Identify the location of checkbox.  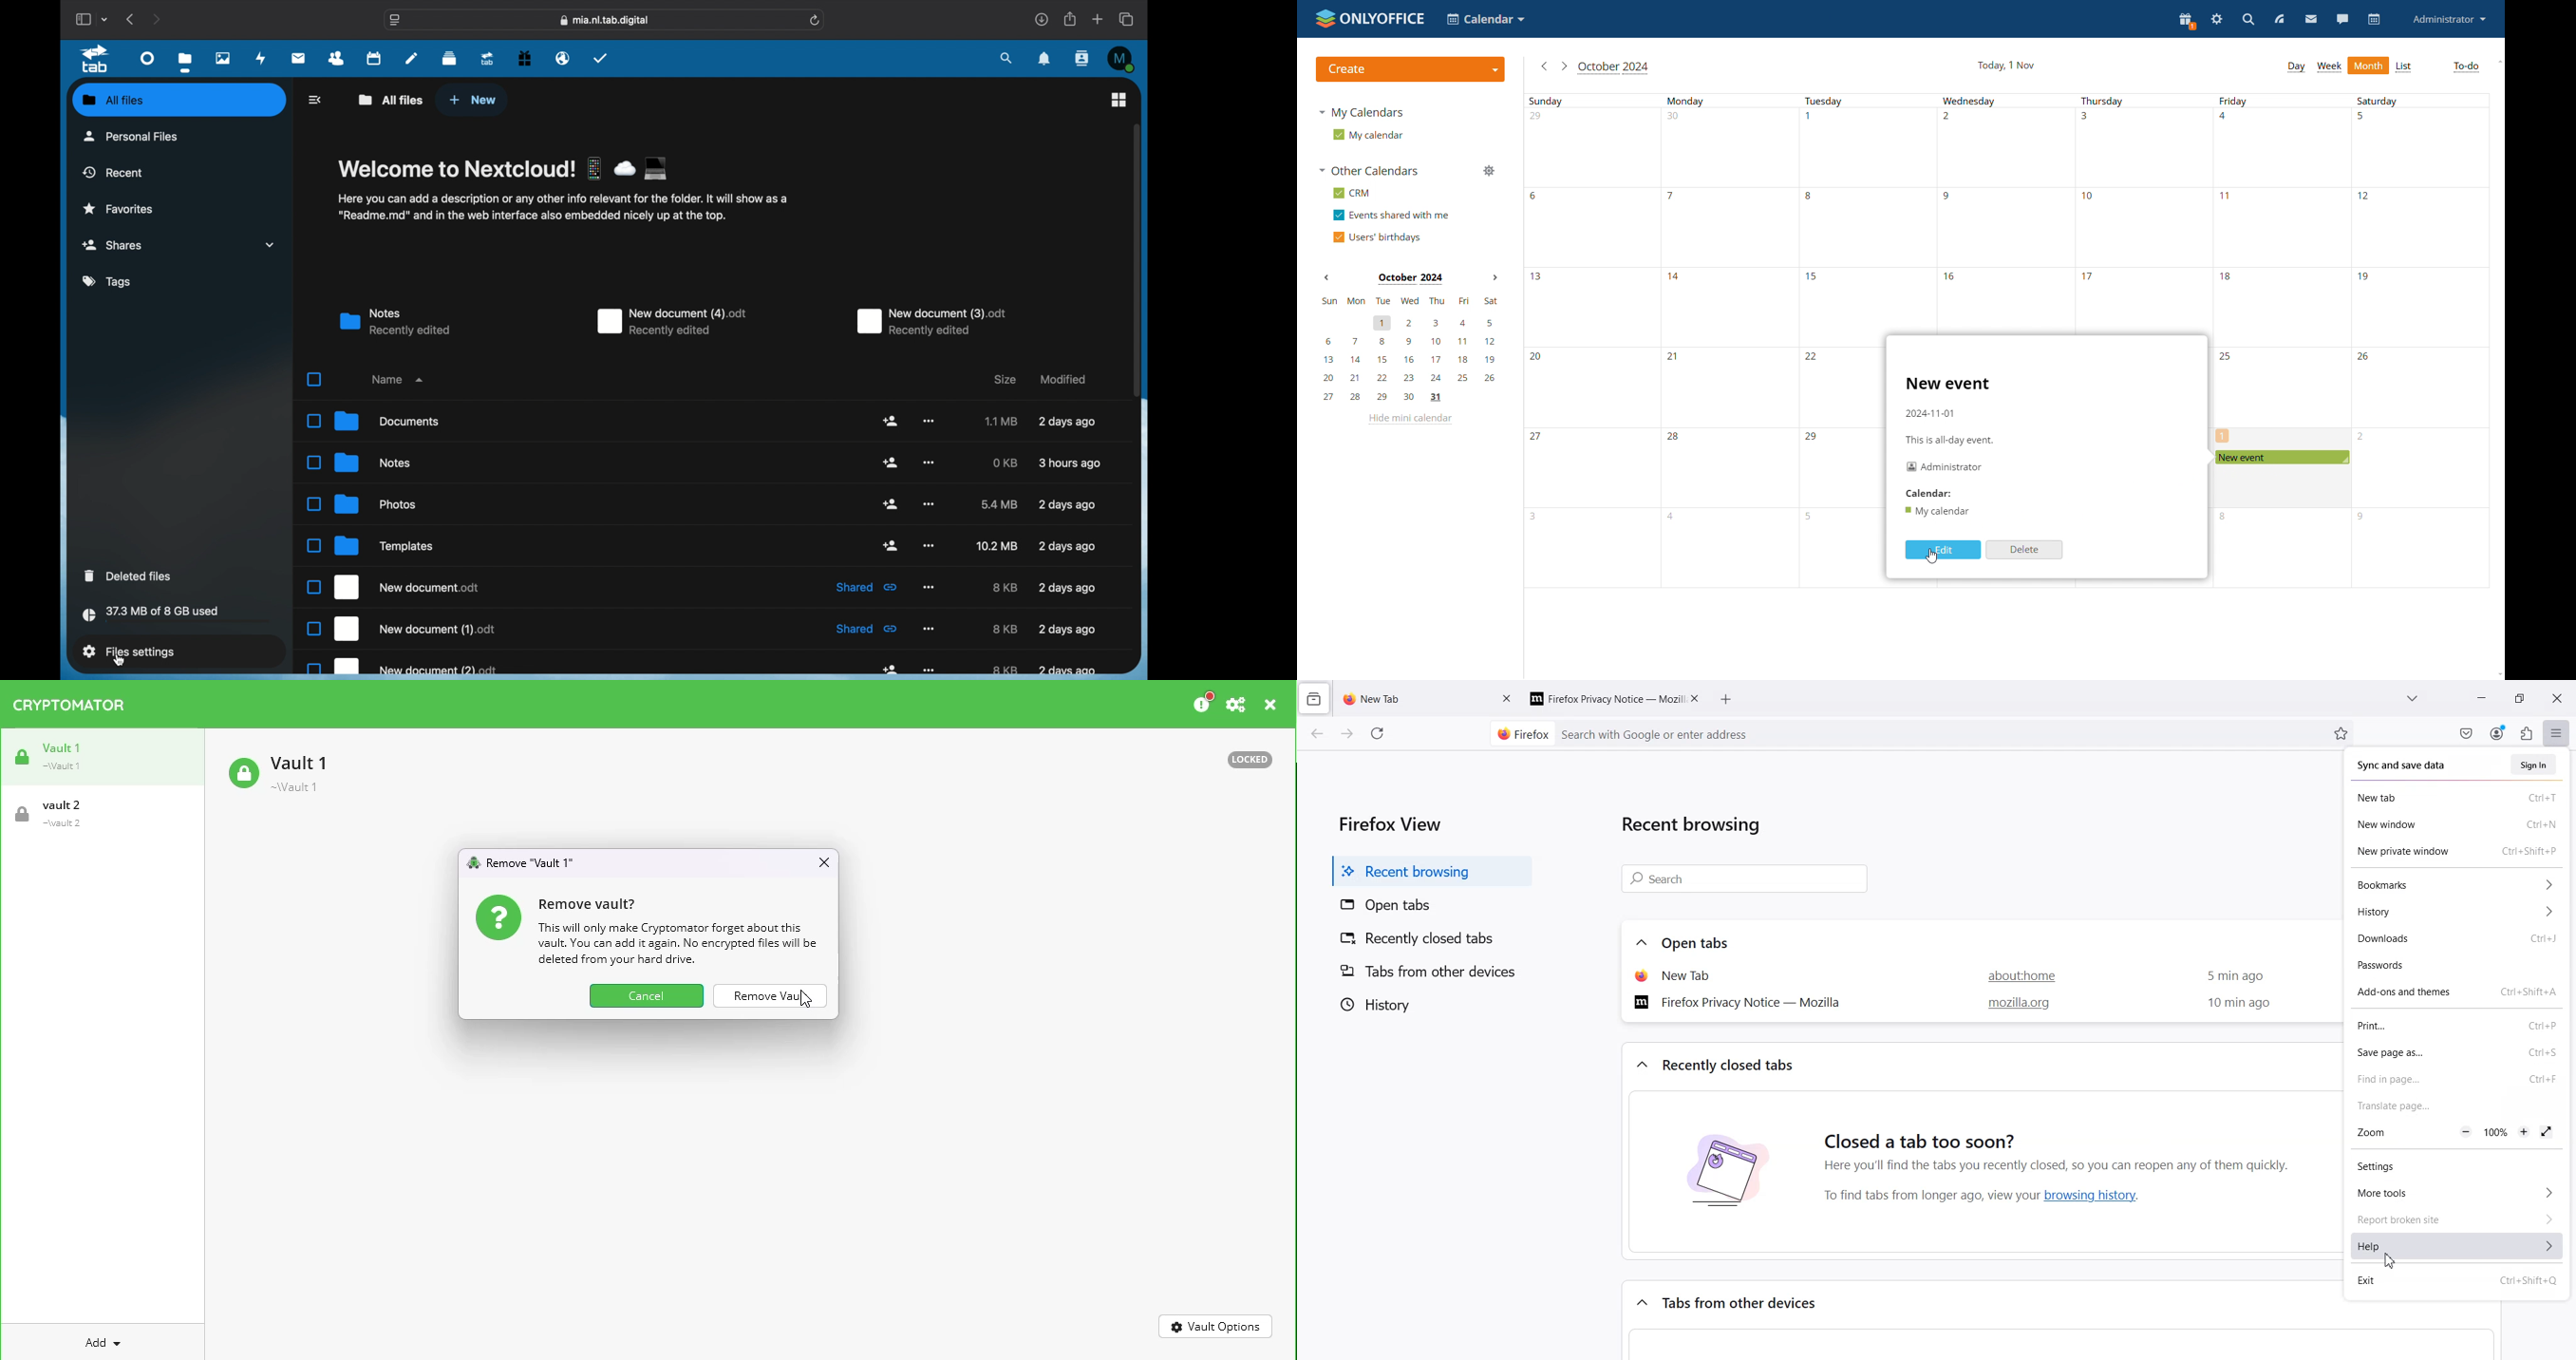
(315, 378).